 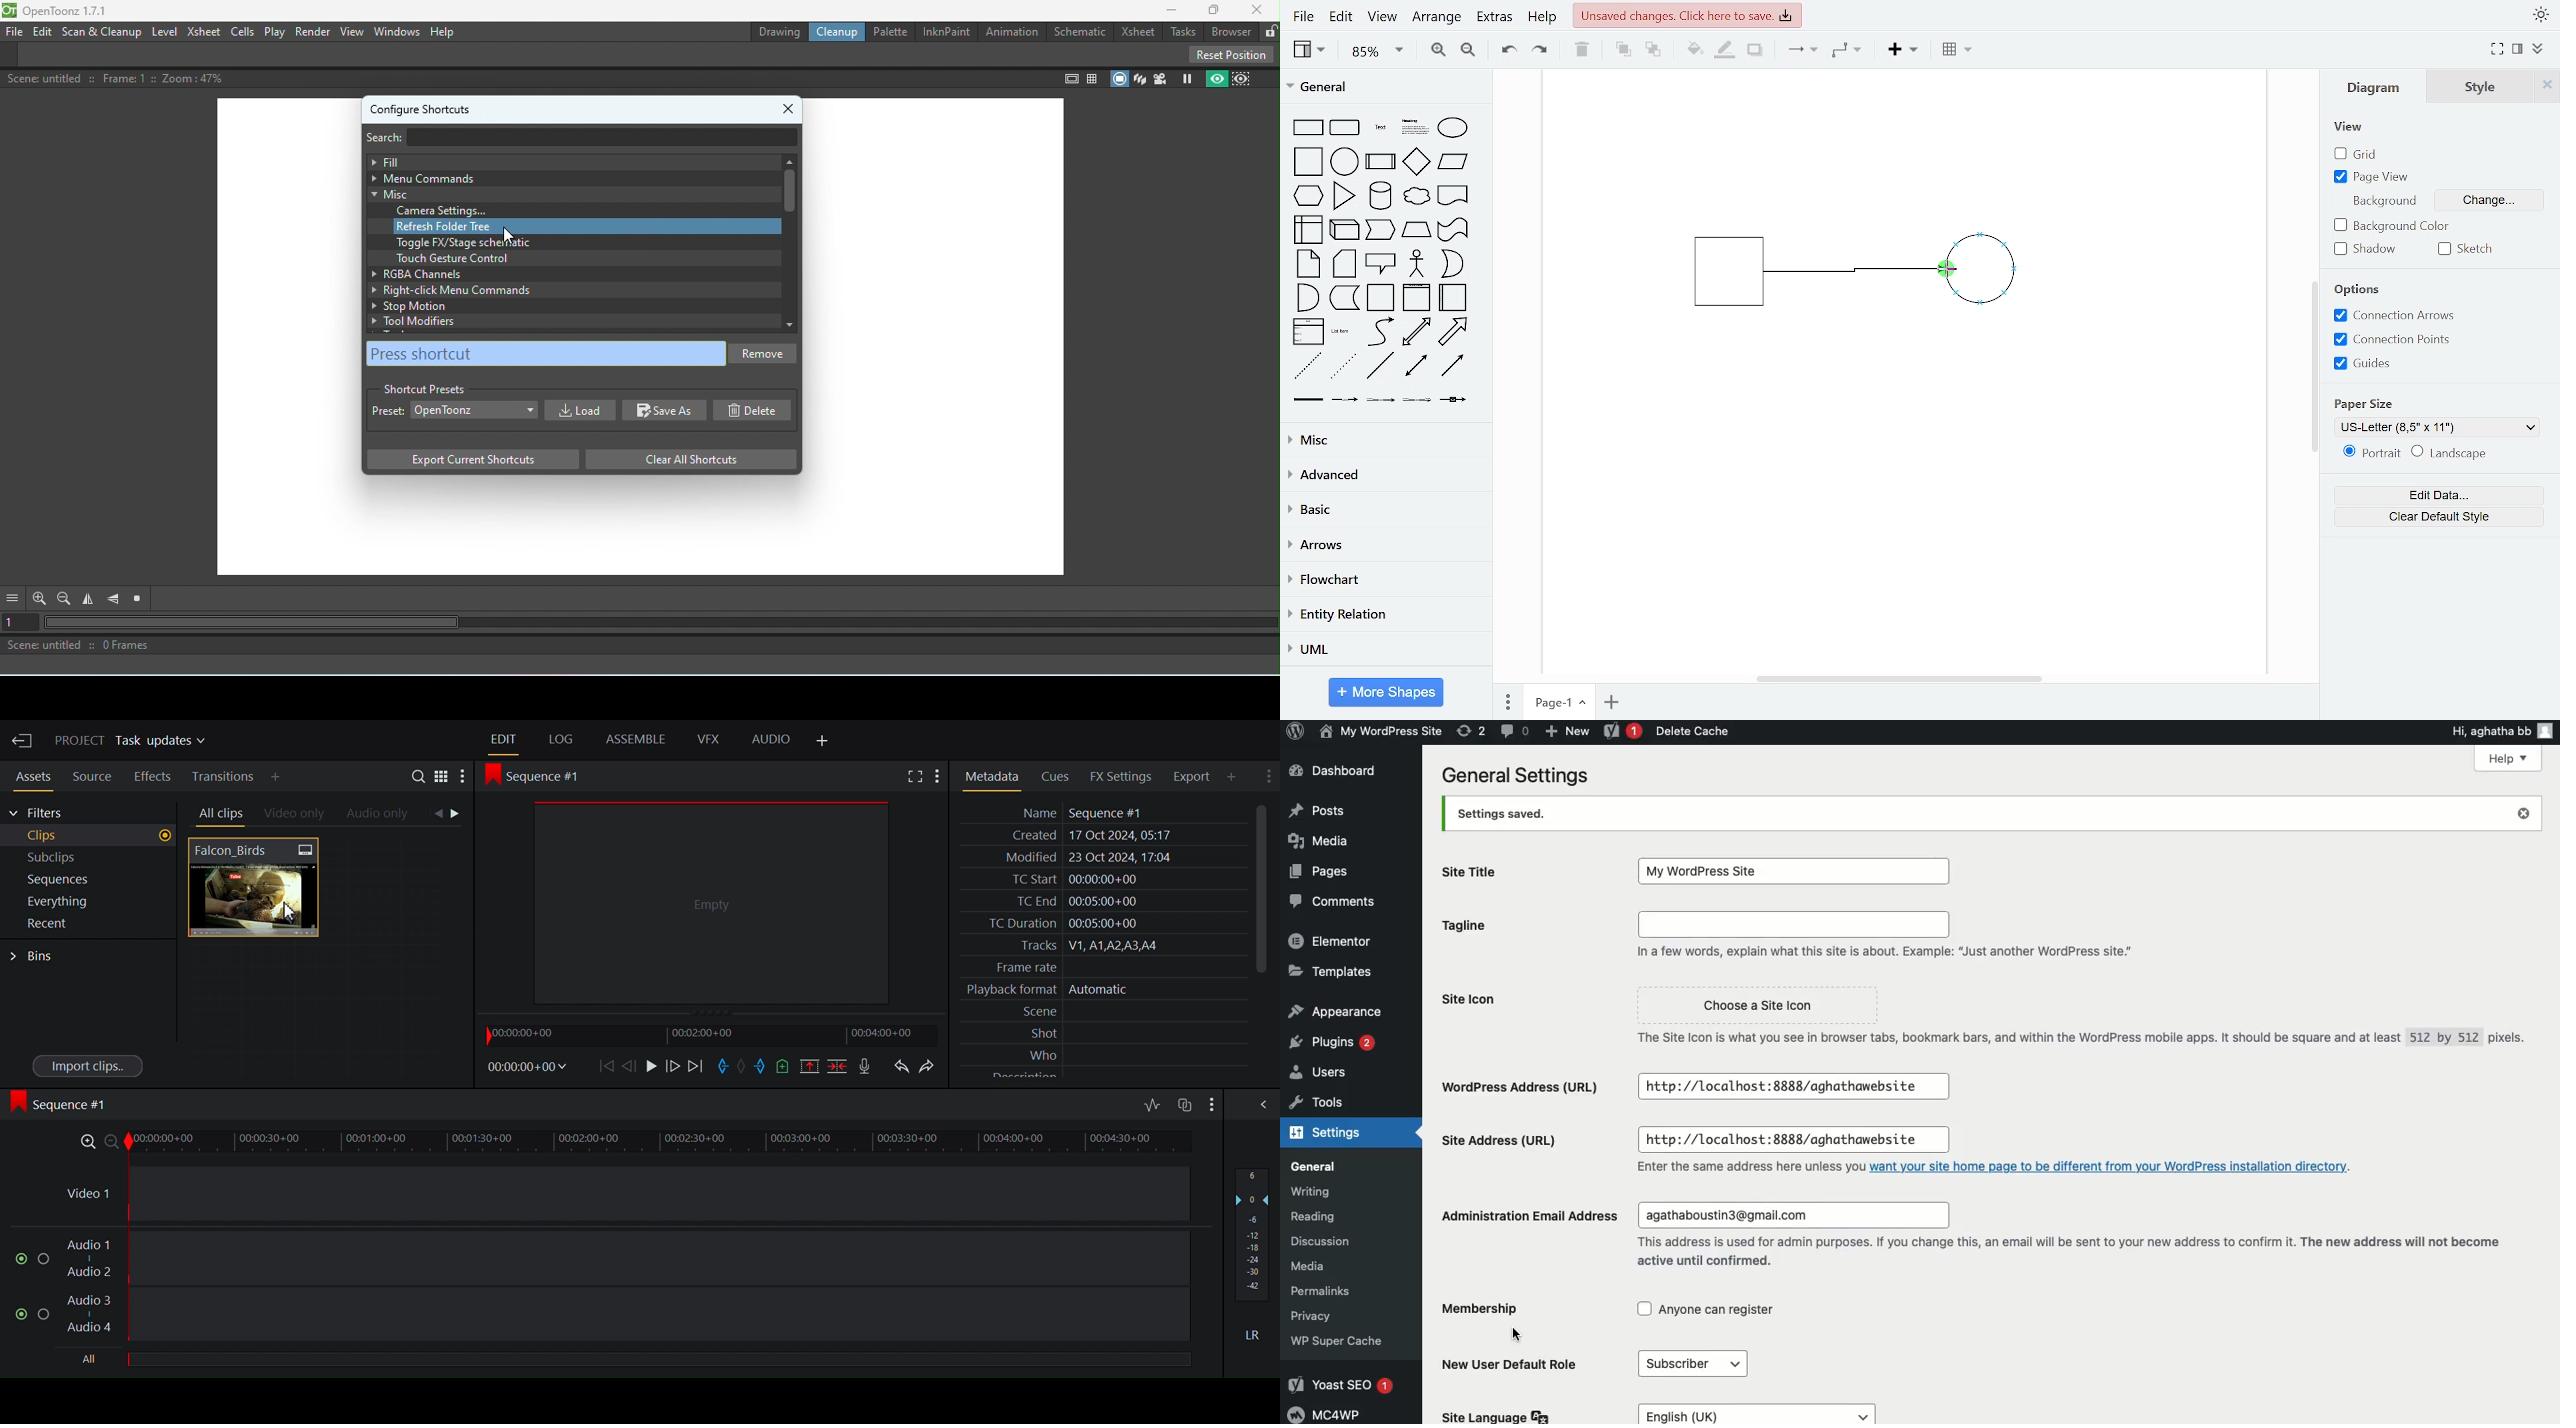 What do you see at coordinates (1382, 474) in the screenshot?
I see `advanced` at bounding box center [1382, 474].